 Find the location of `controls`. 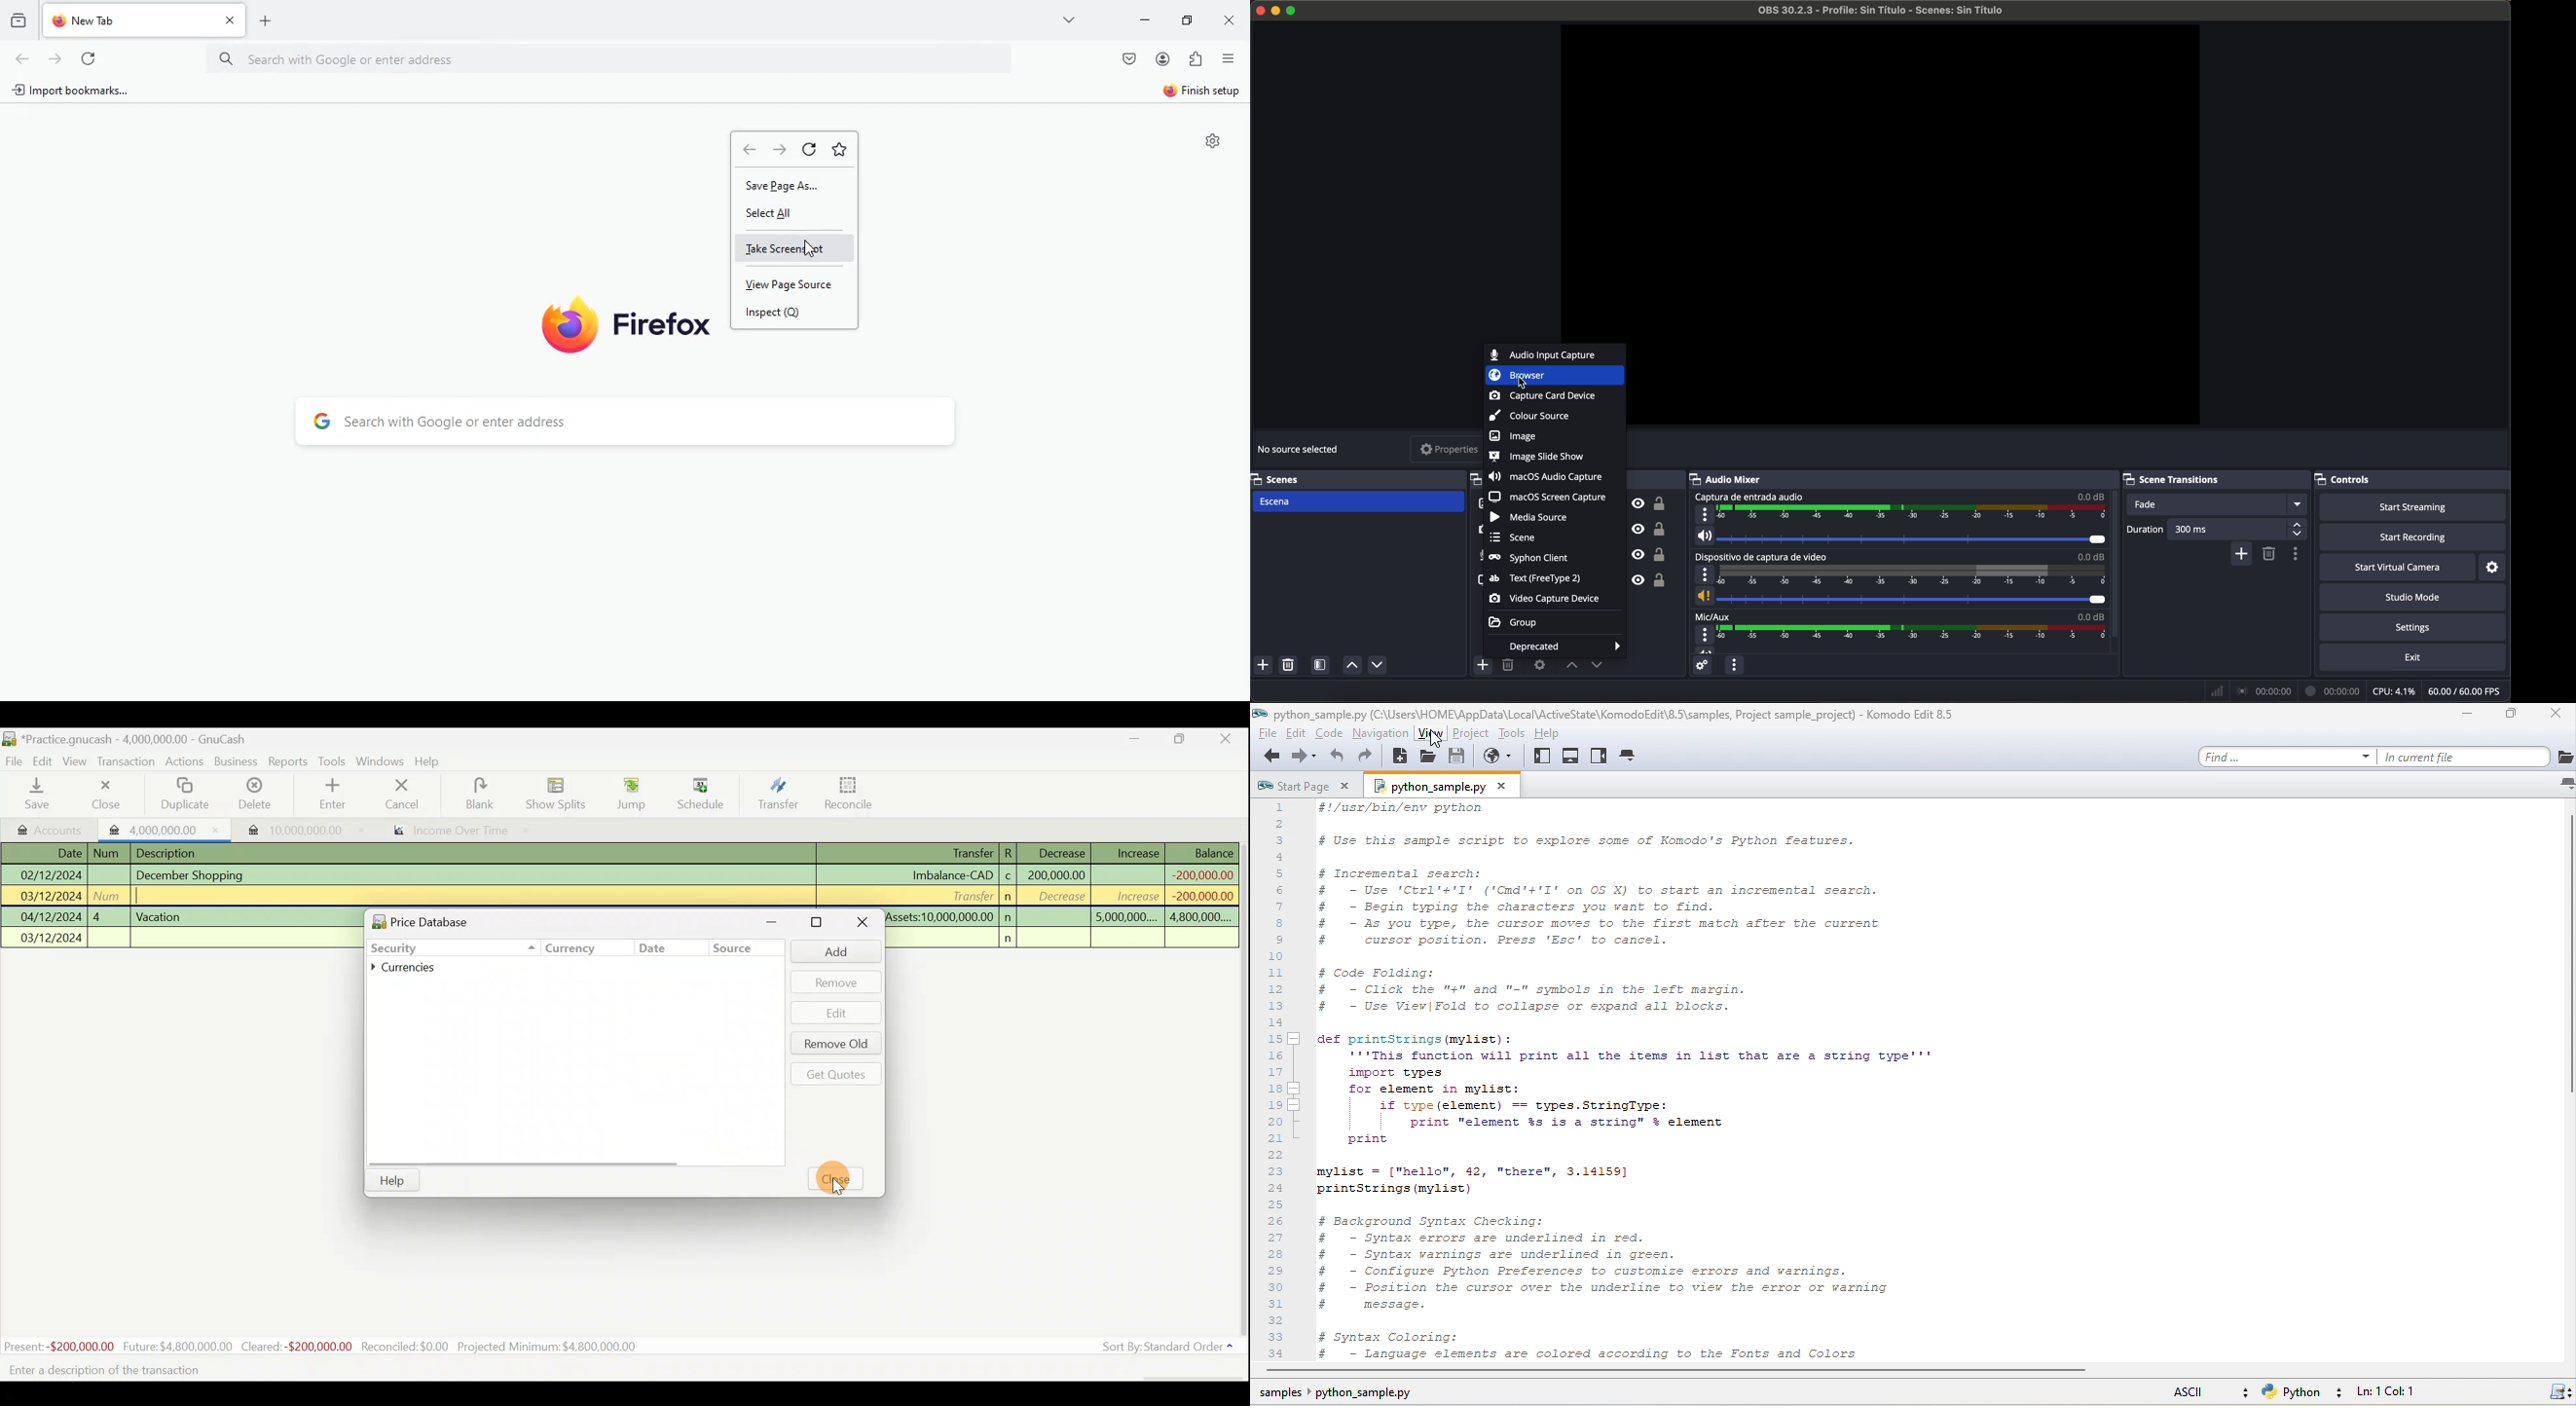

controls is located at coordinates (2348, 478).